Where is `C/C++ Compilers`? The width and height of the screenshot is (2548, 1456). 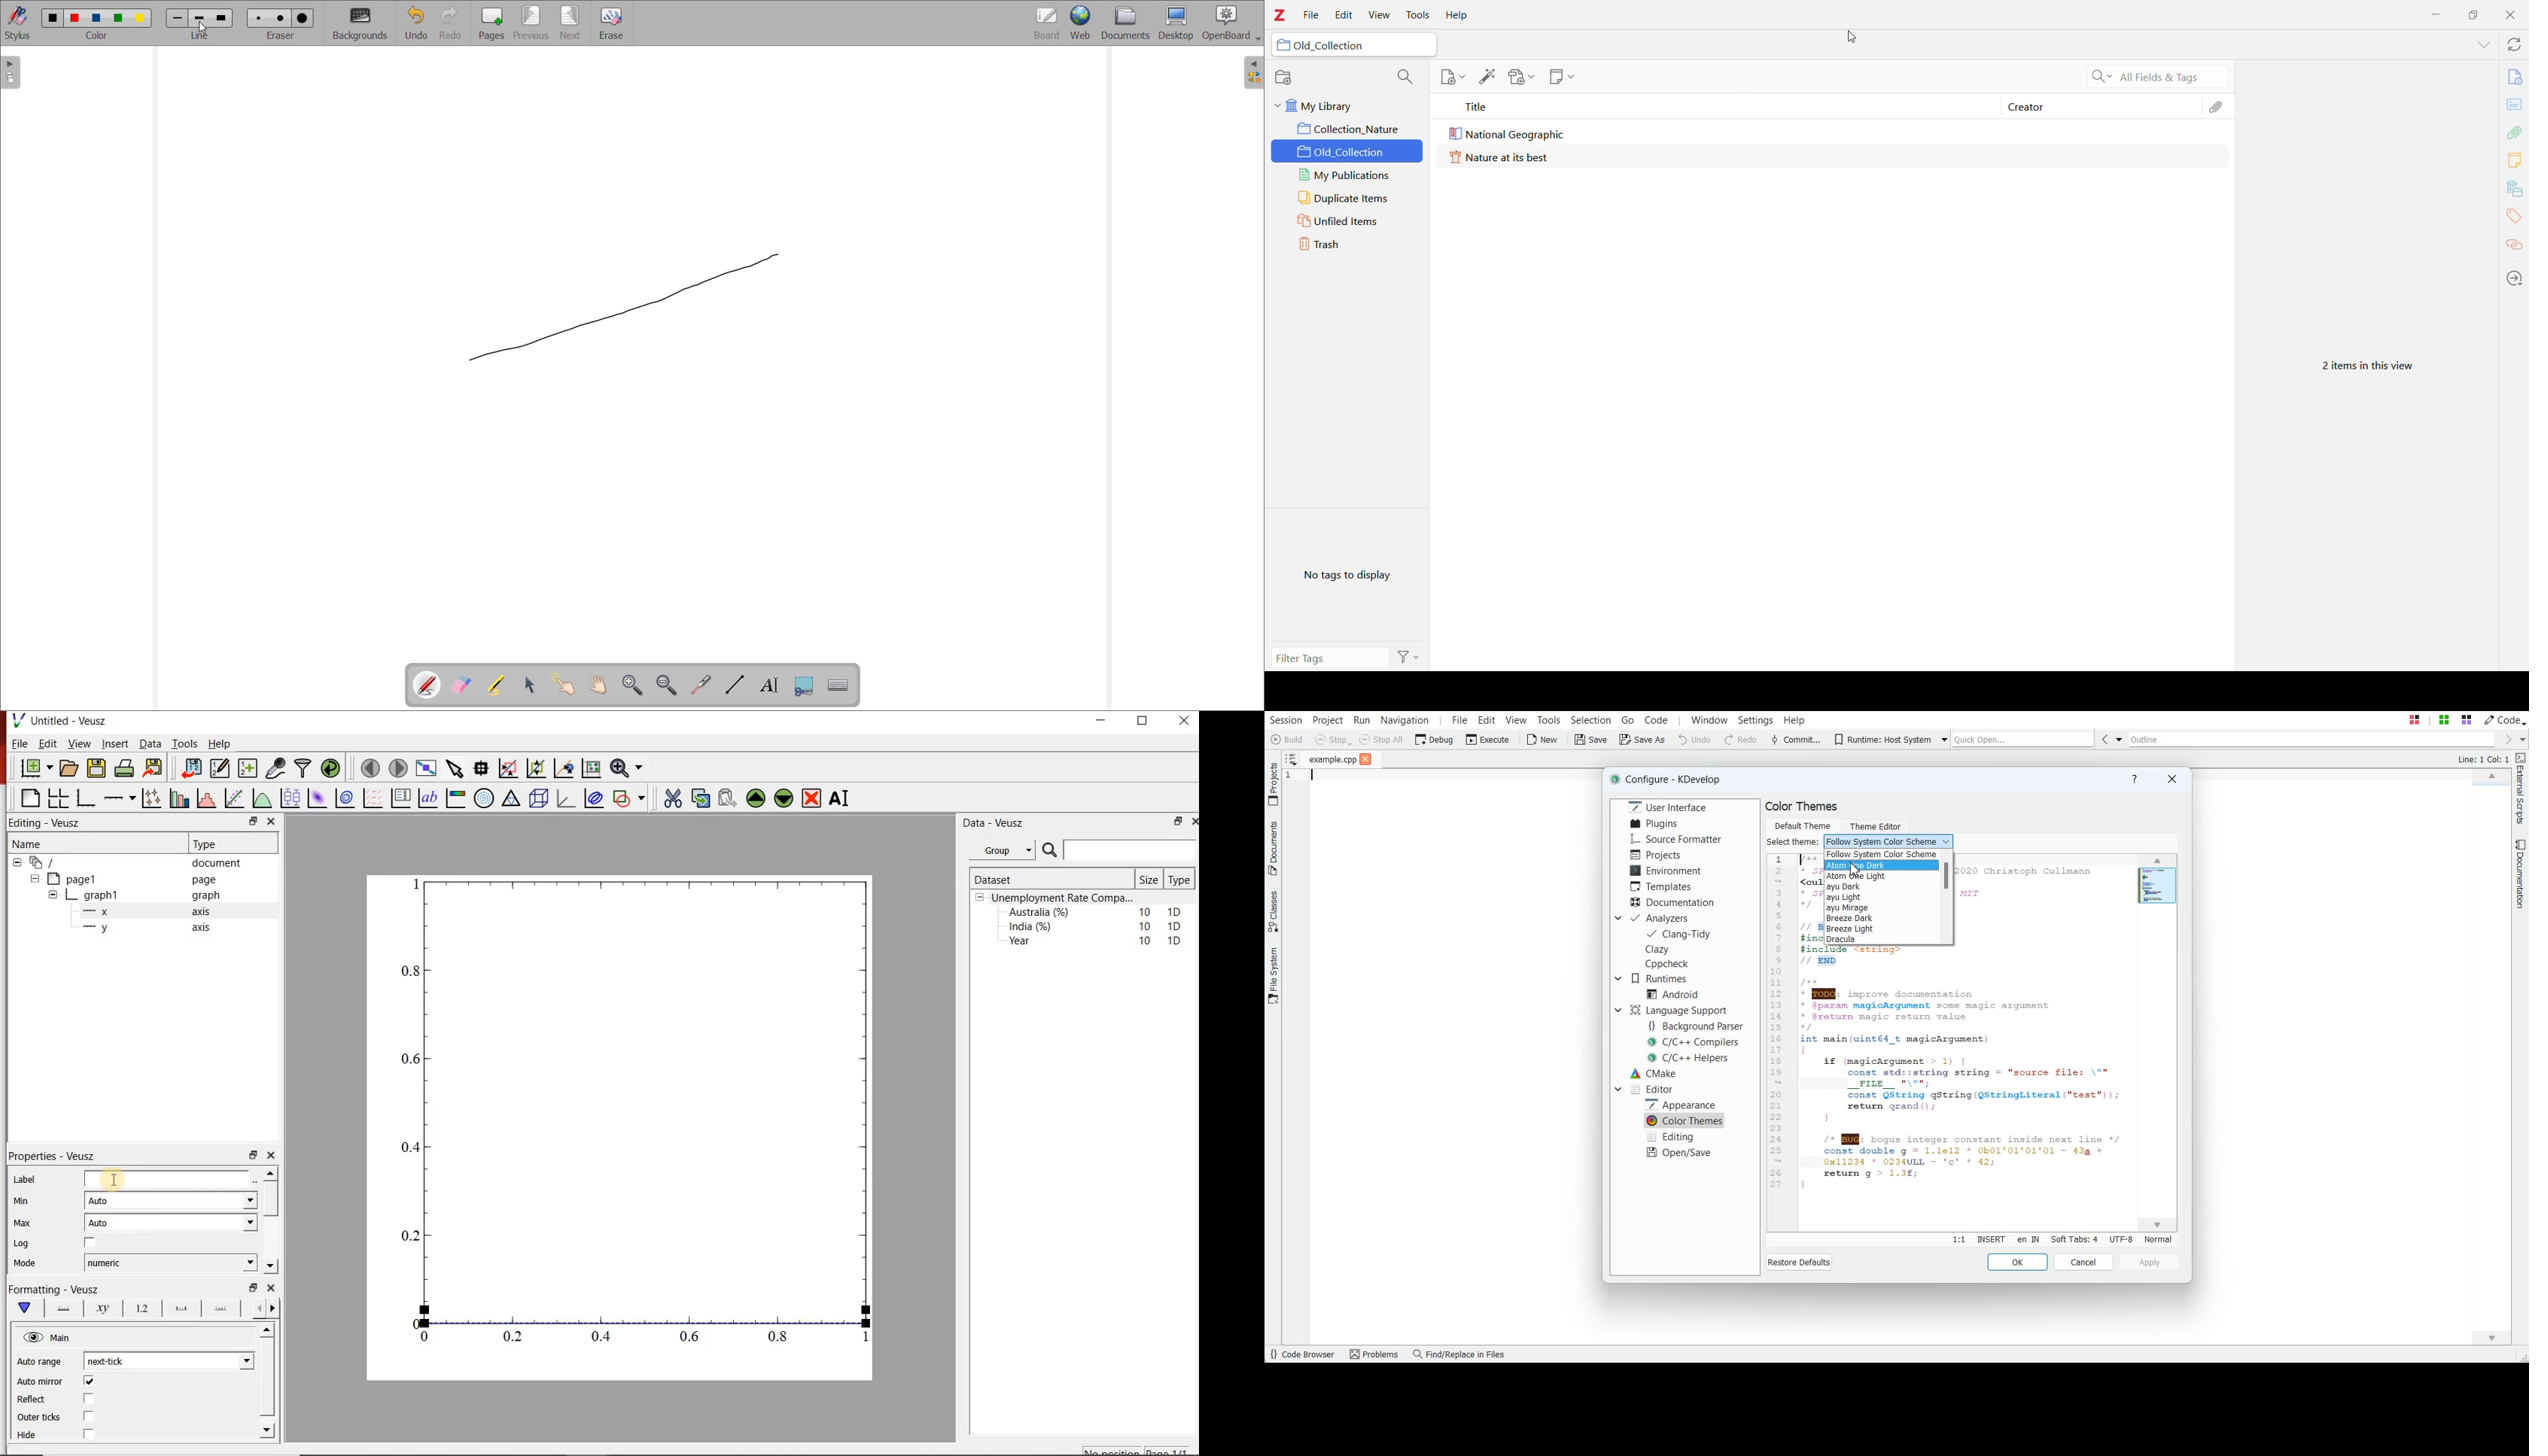
C/C++ Compilers is located at coordinates (1694, 1042).